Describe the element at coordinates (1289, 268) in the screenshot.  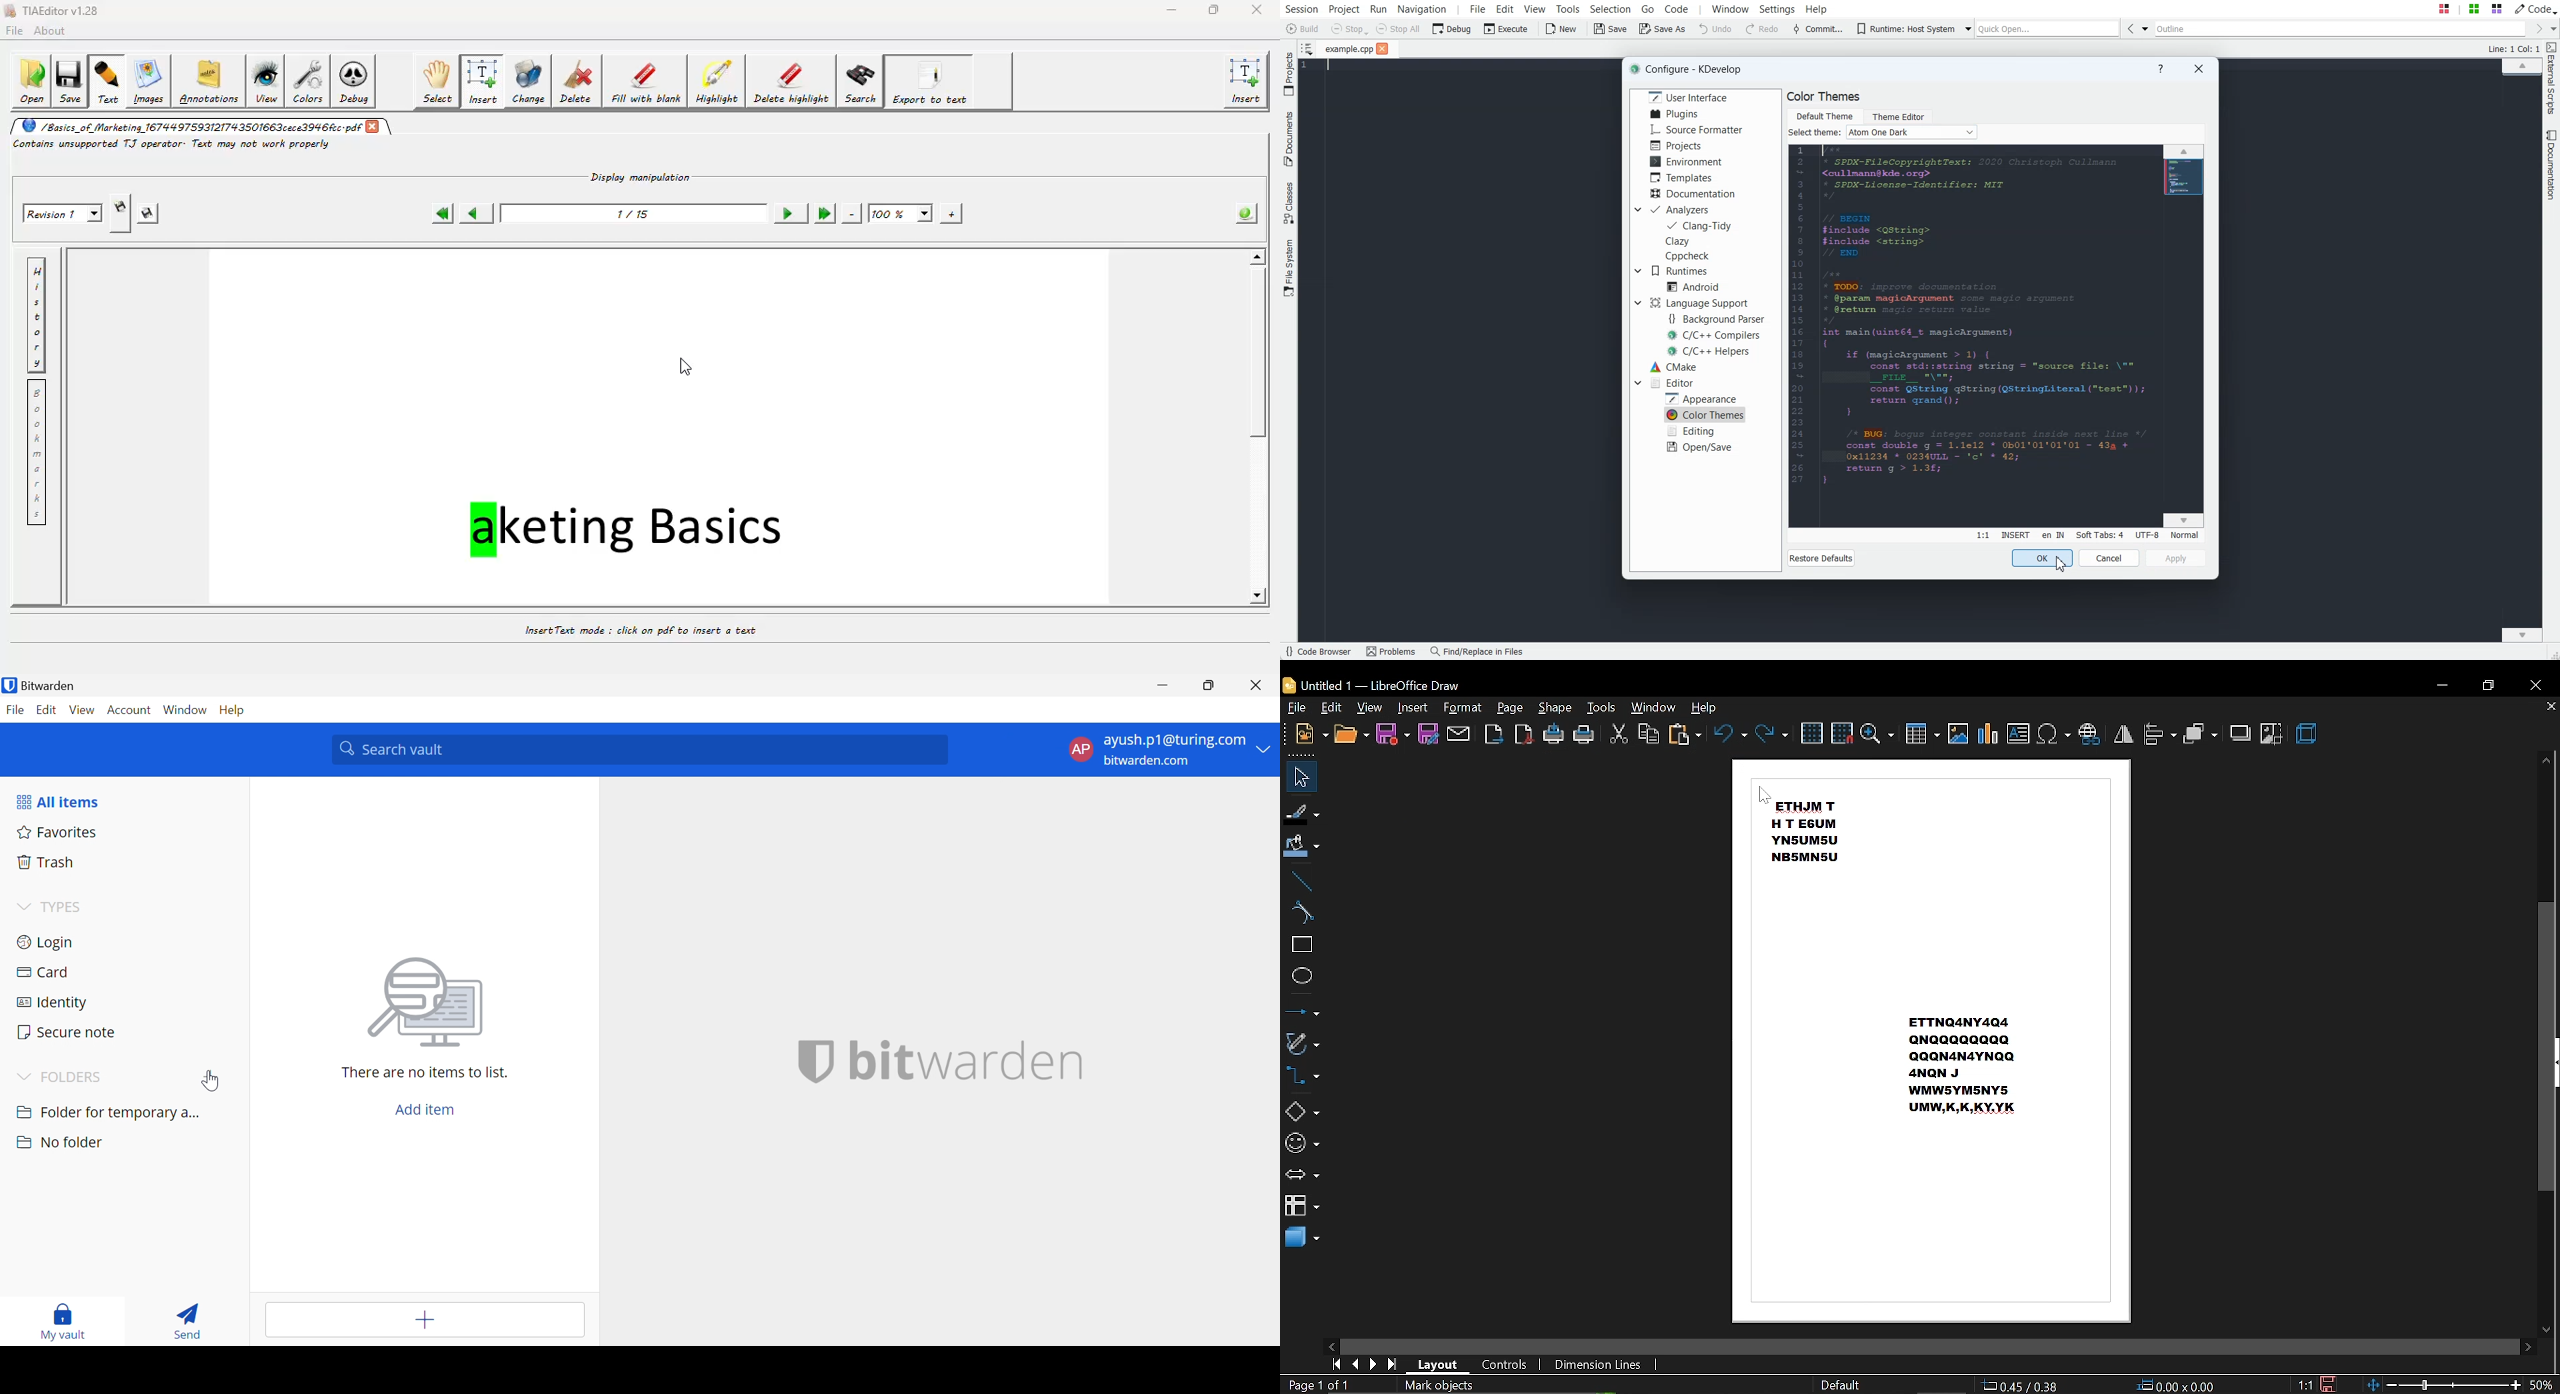
I see `File System` at that location.